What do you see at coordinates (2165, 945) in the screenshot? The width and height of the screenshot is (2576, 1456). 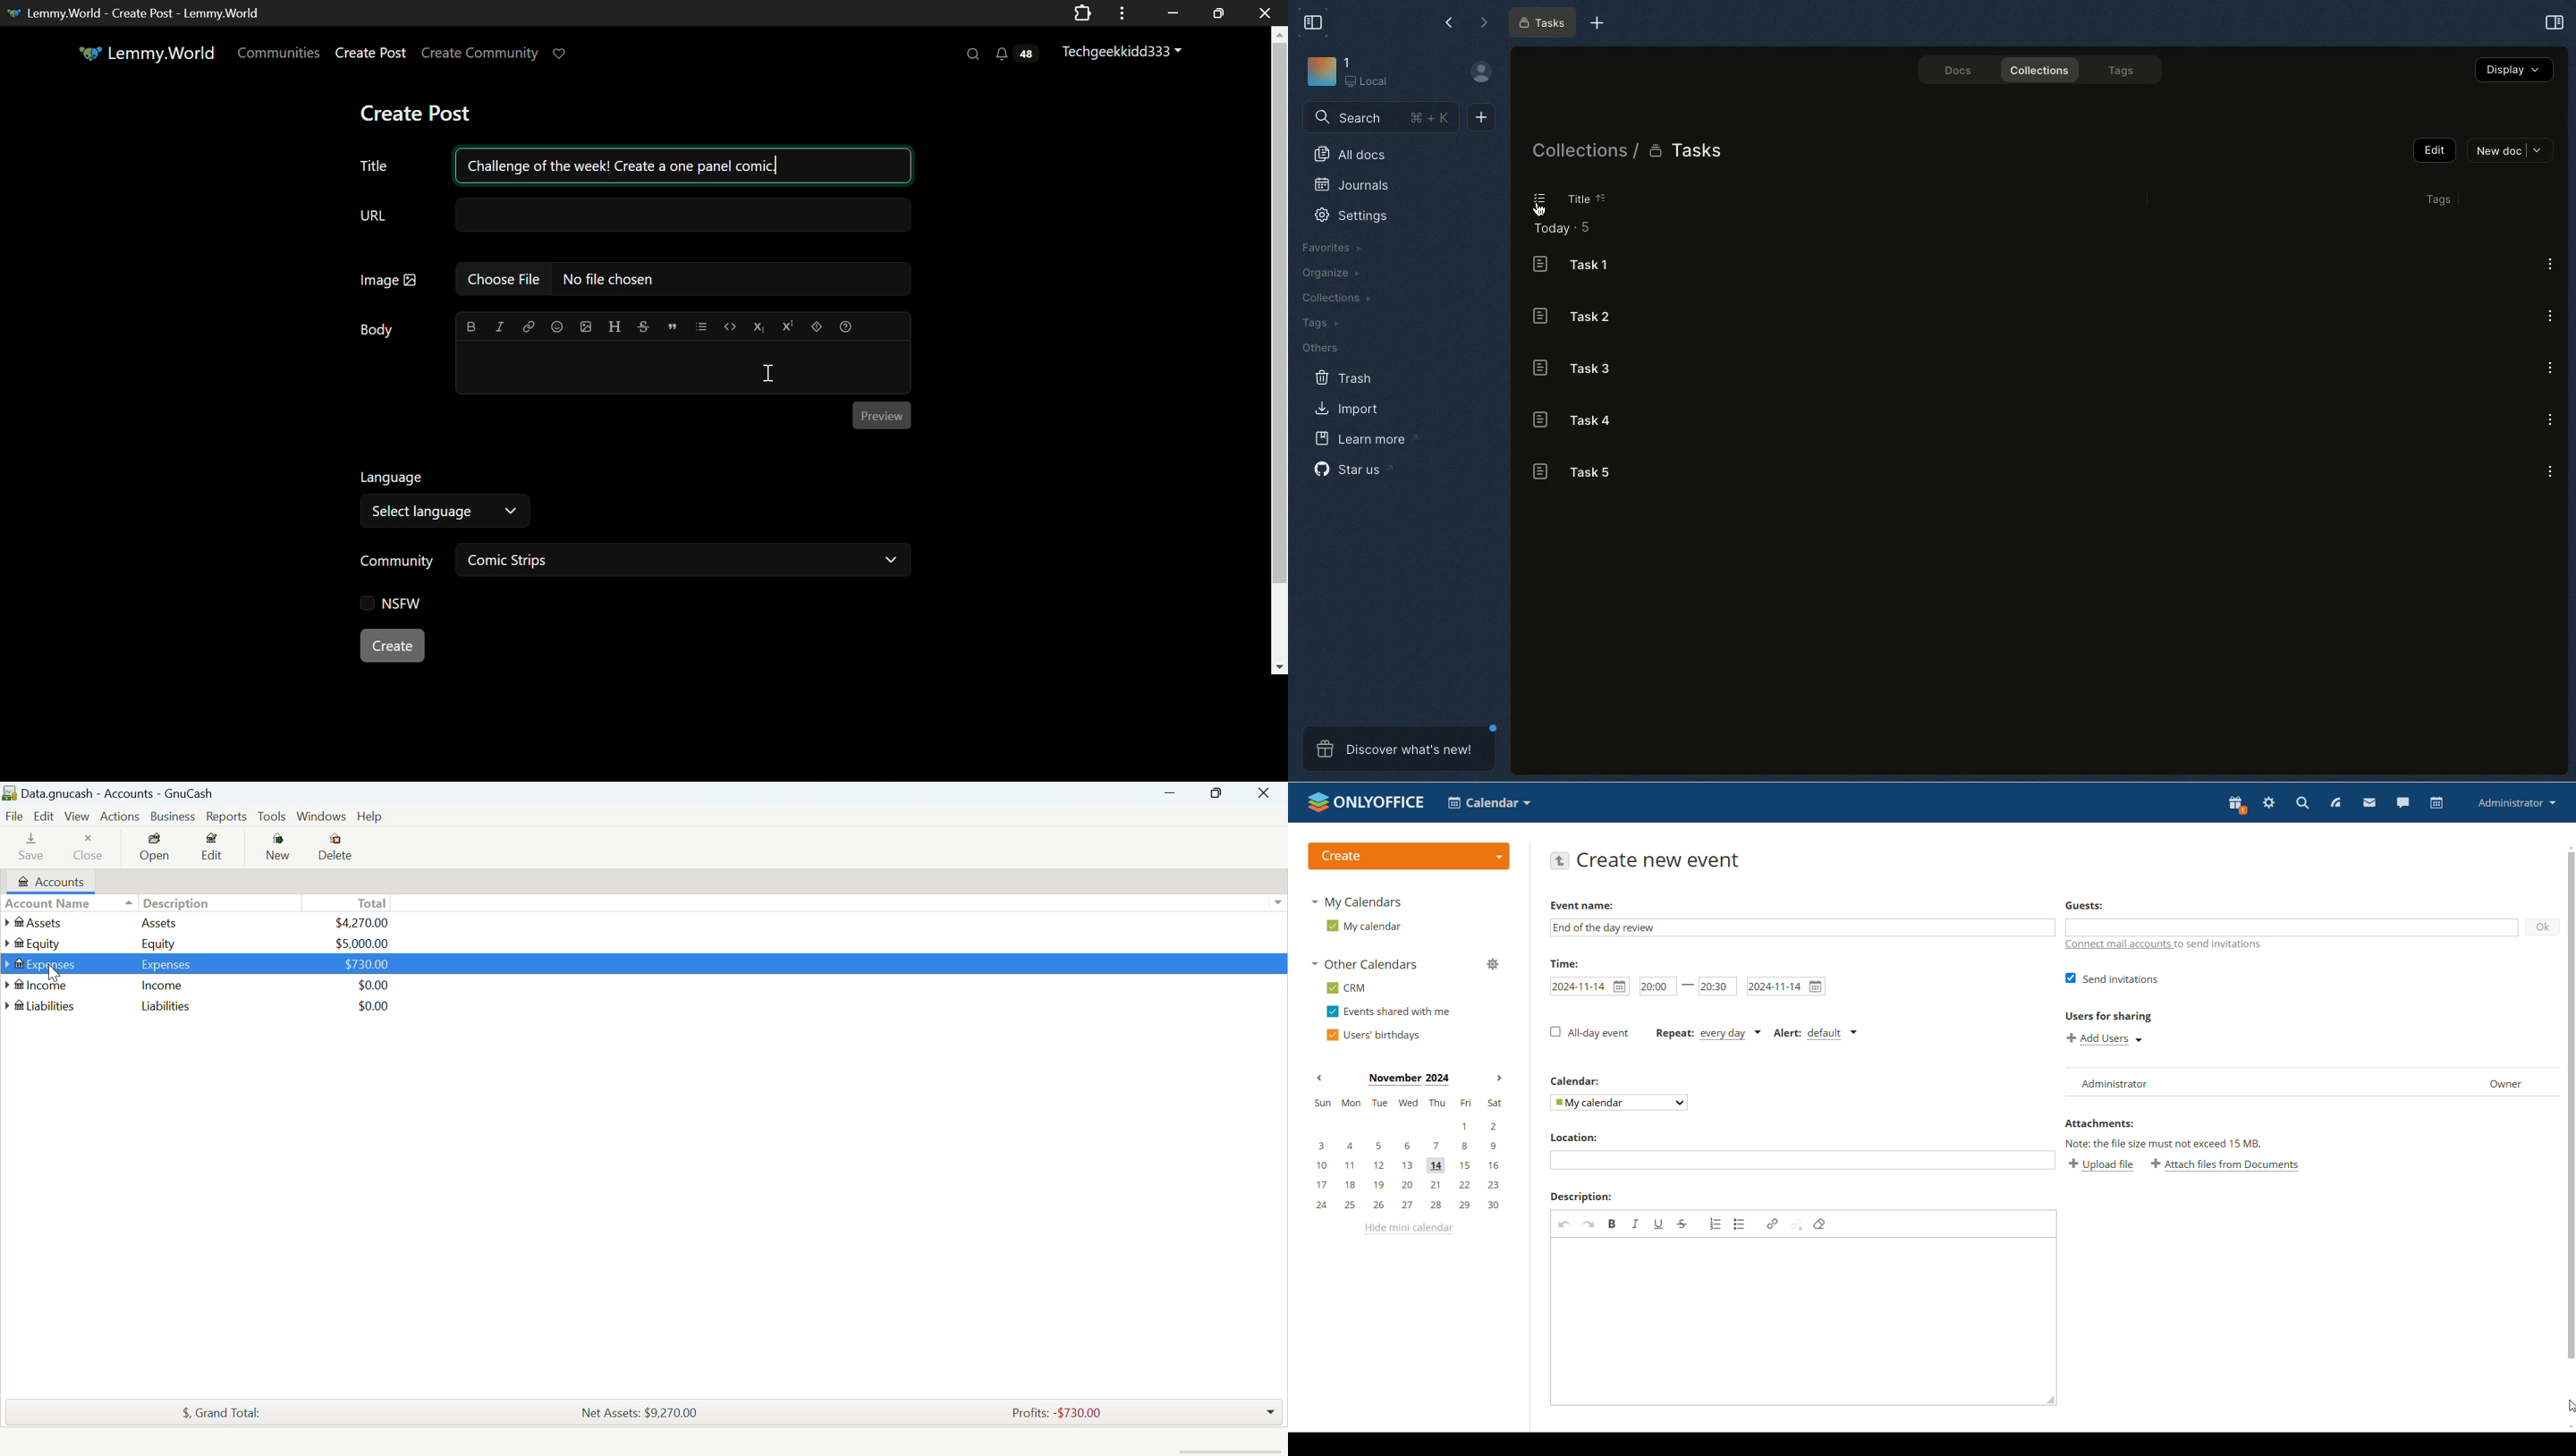 I see `connect mail accounts` at bounding box center [2165, 945].